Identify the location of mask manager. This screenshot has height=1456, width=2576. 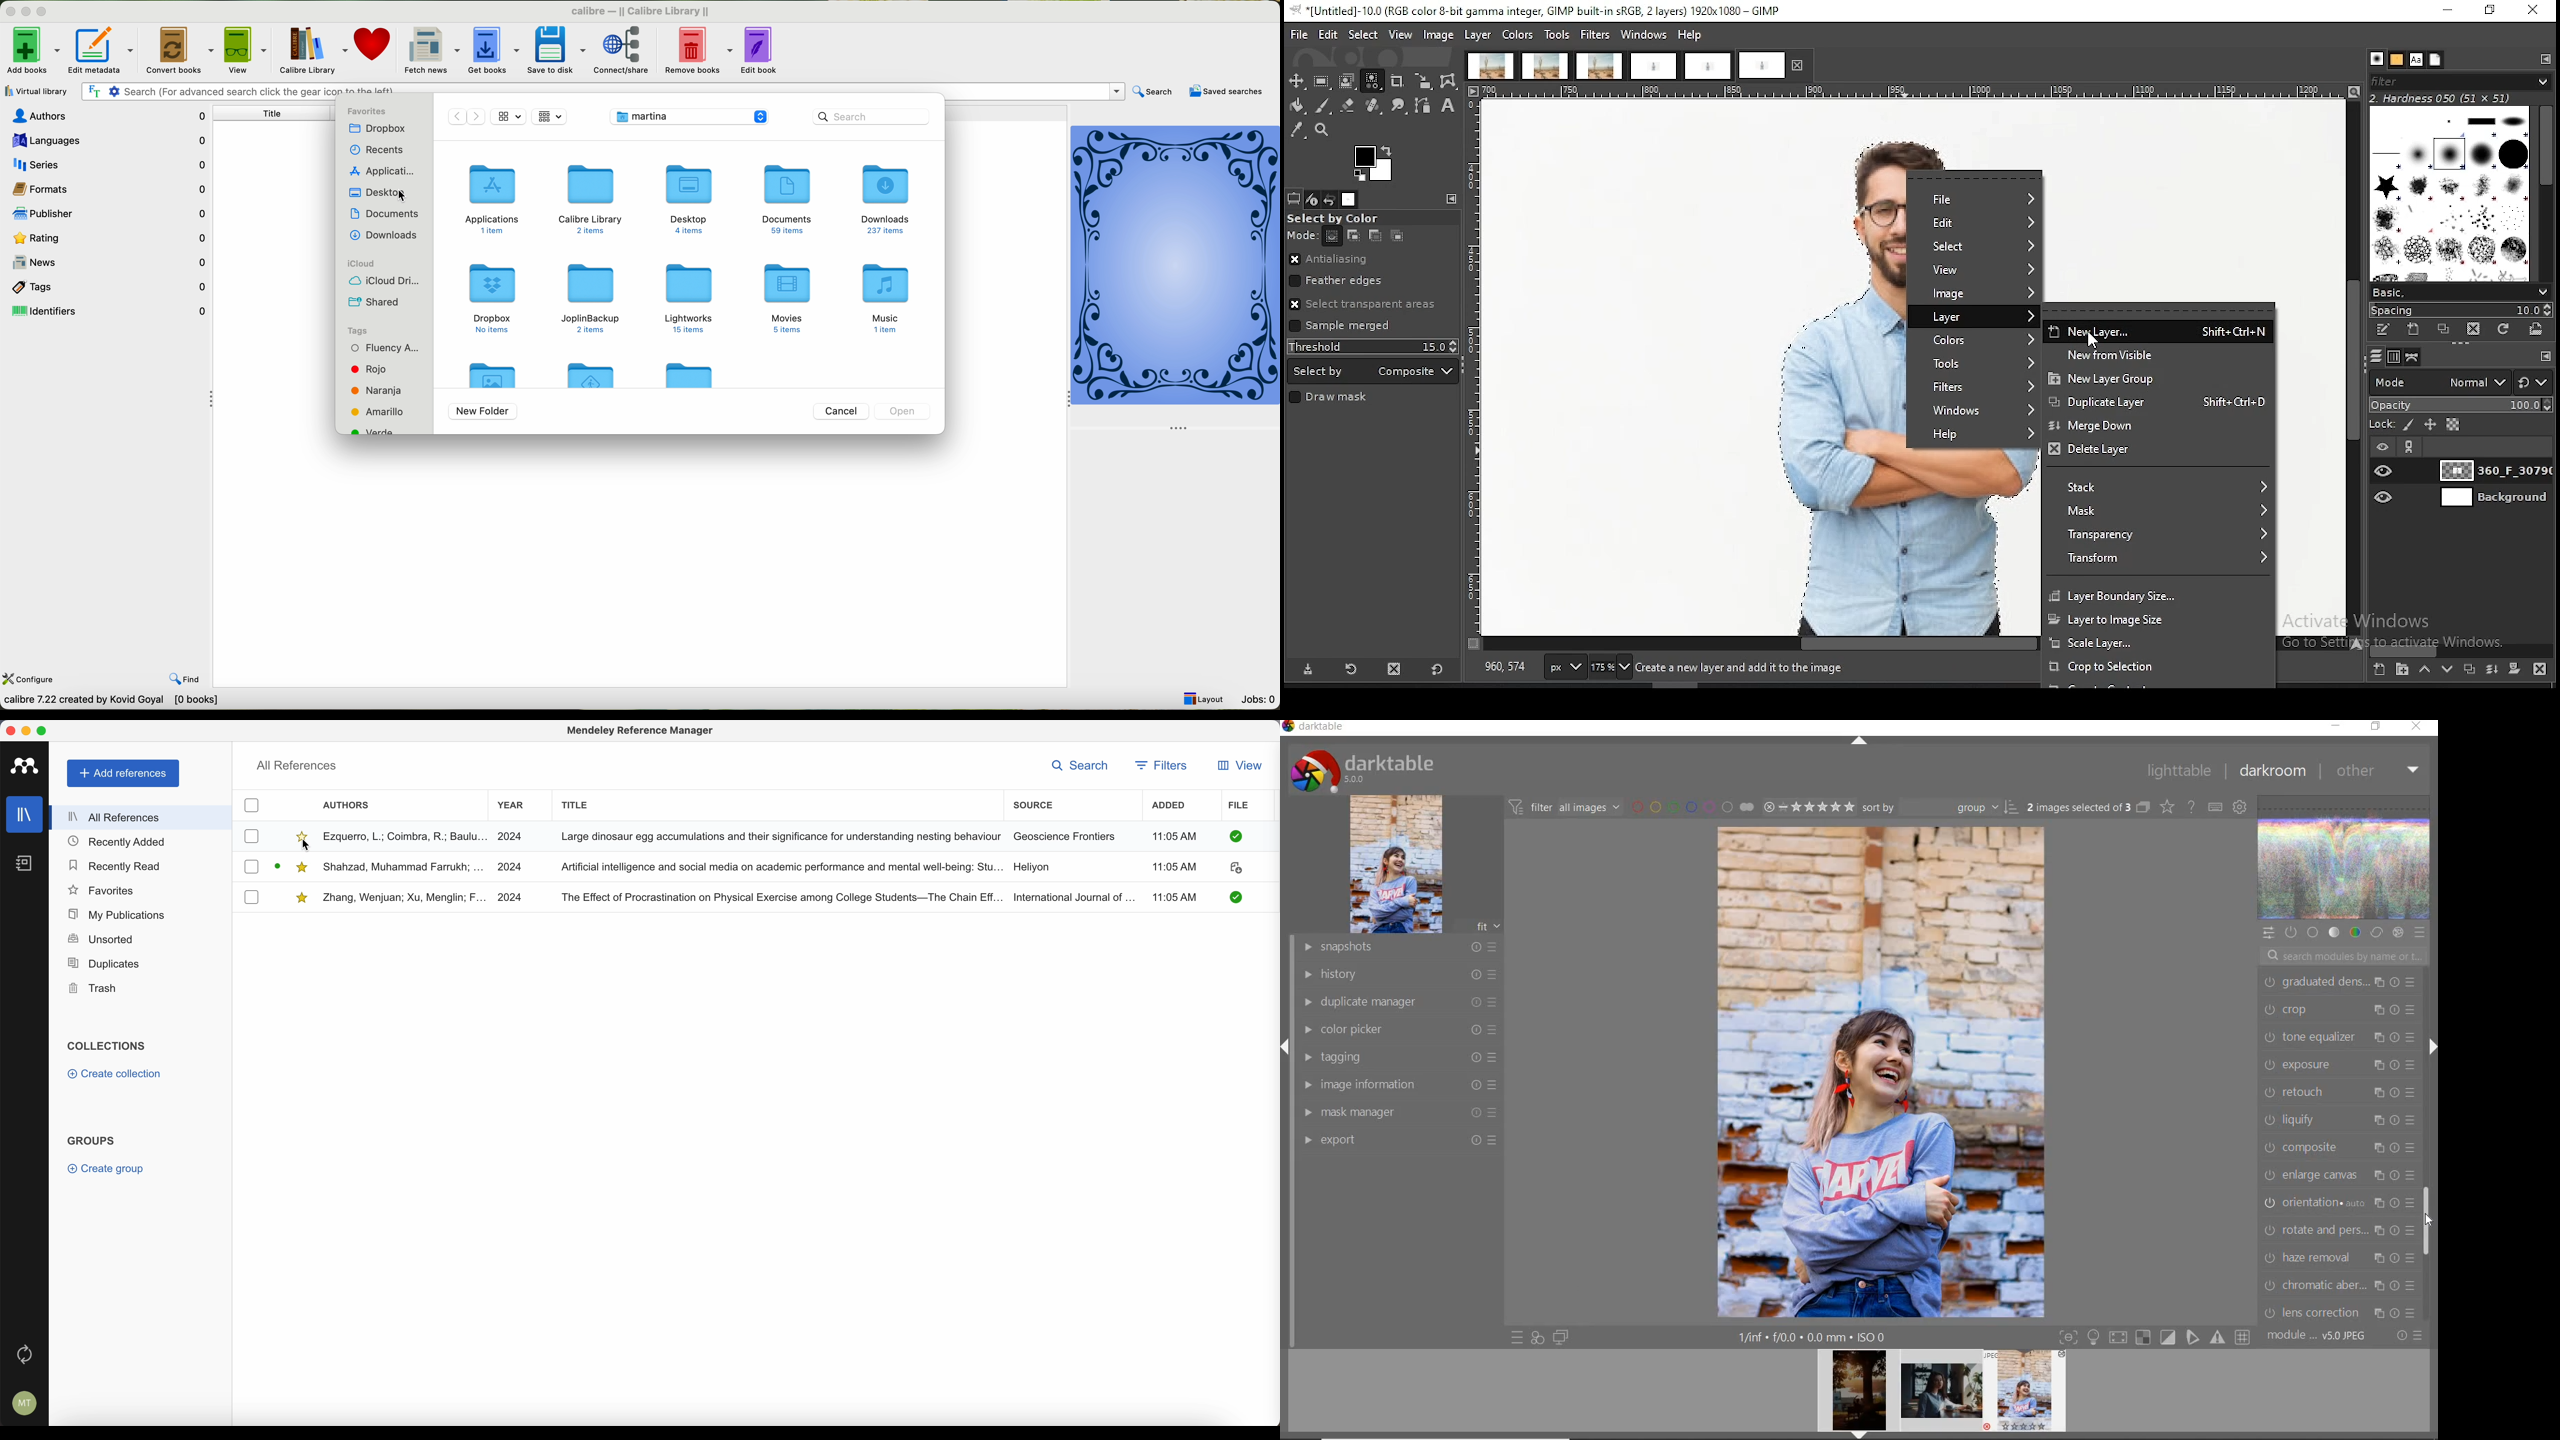
(1399, 1111).